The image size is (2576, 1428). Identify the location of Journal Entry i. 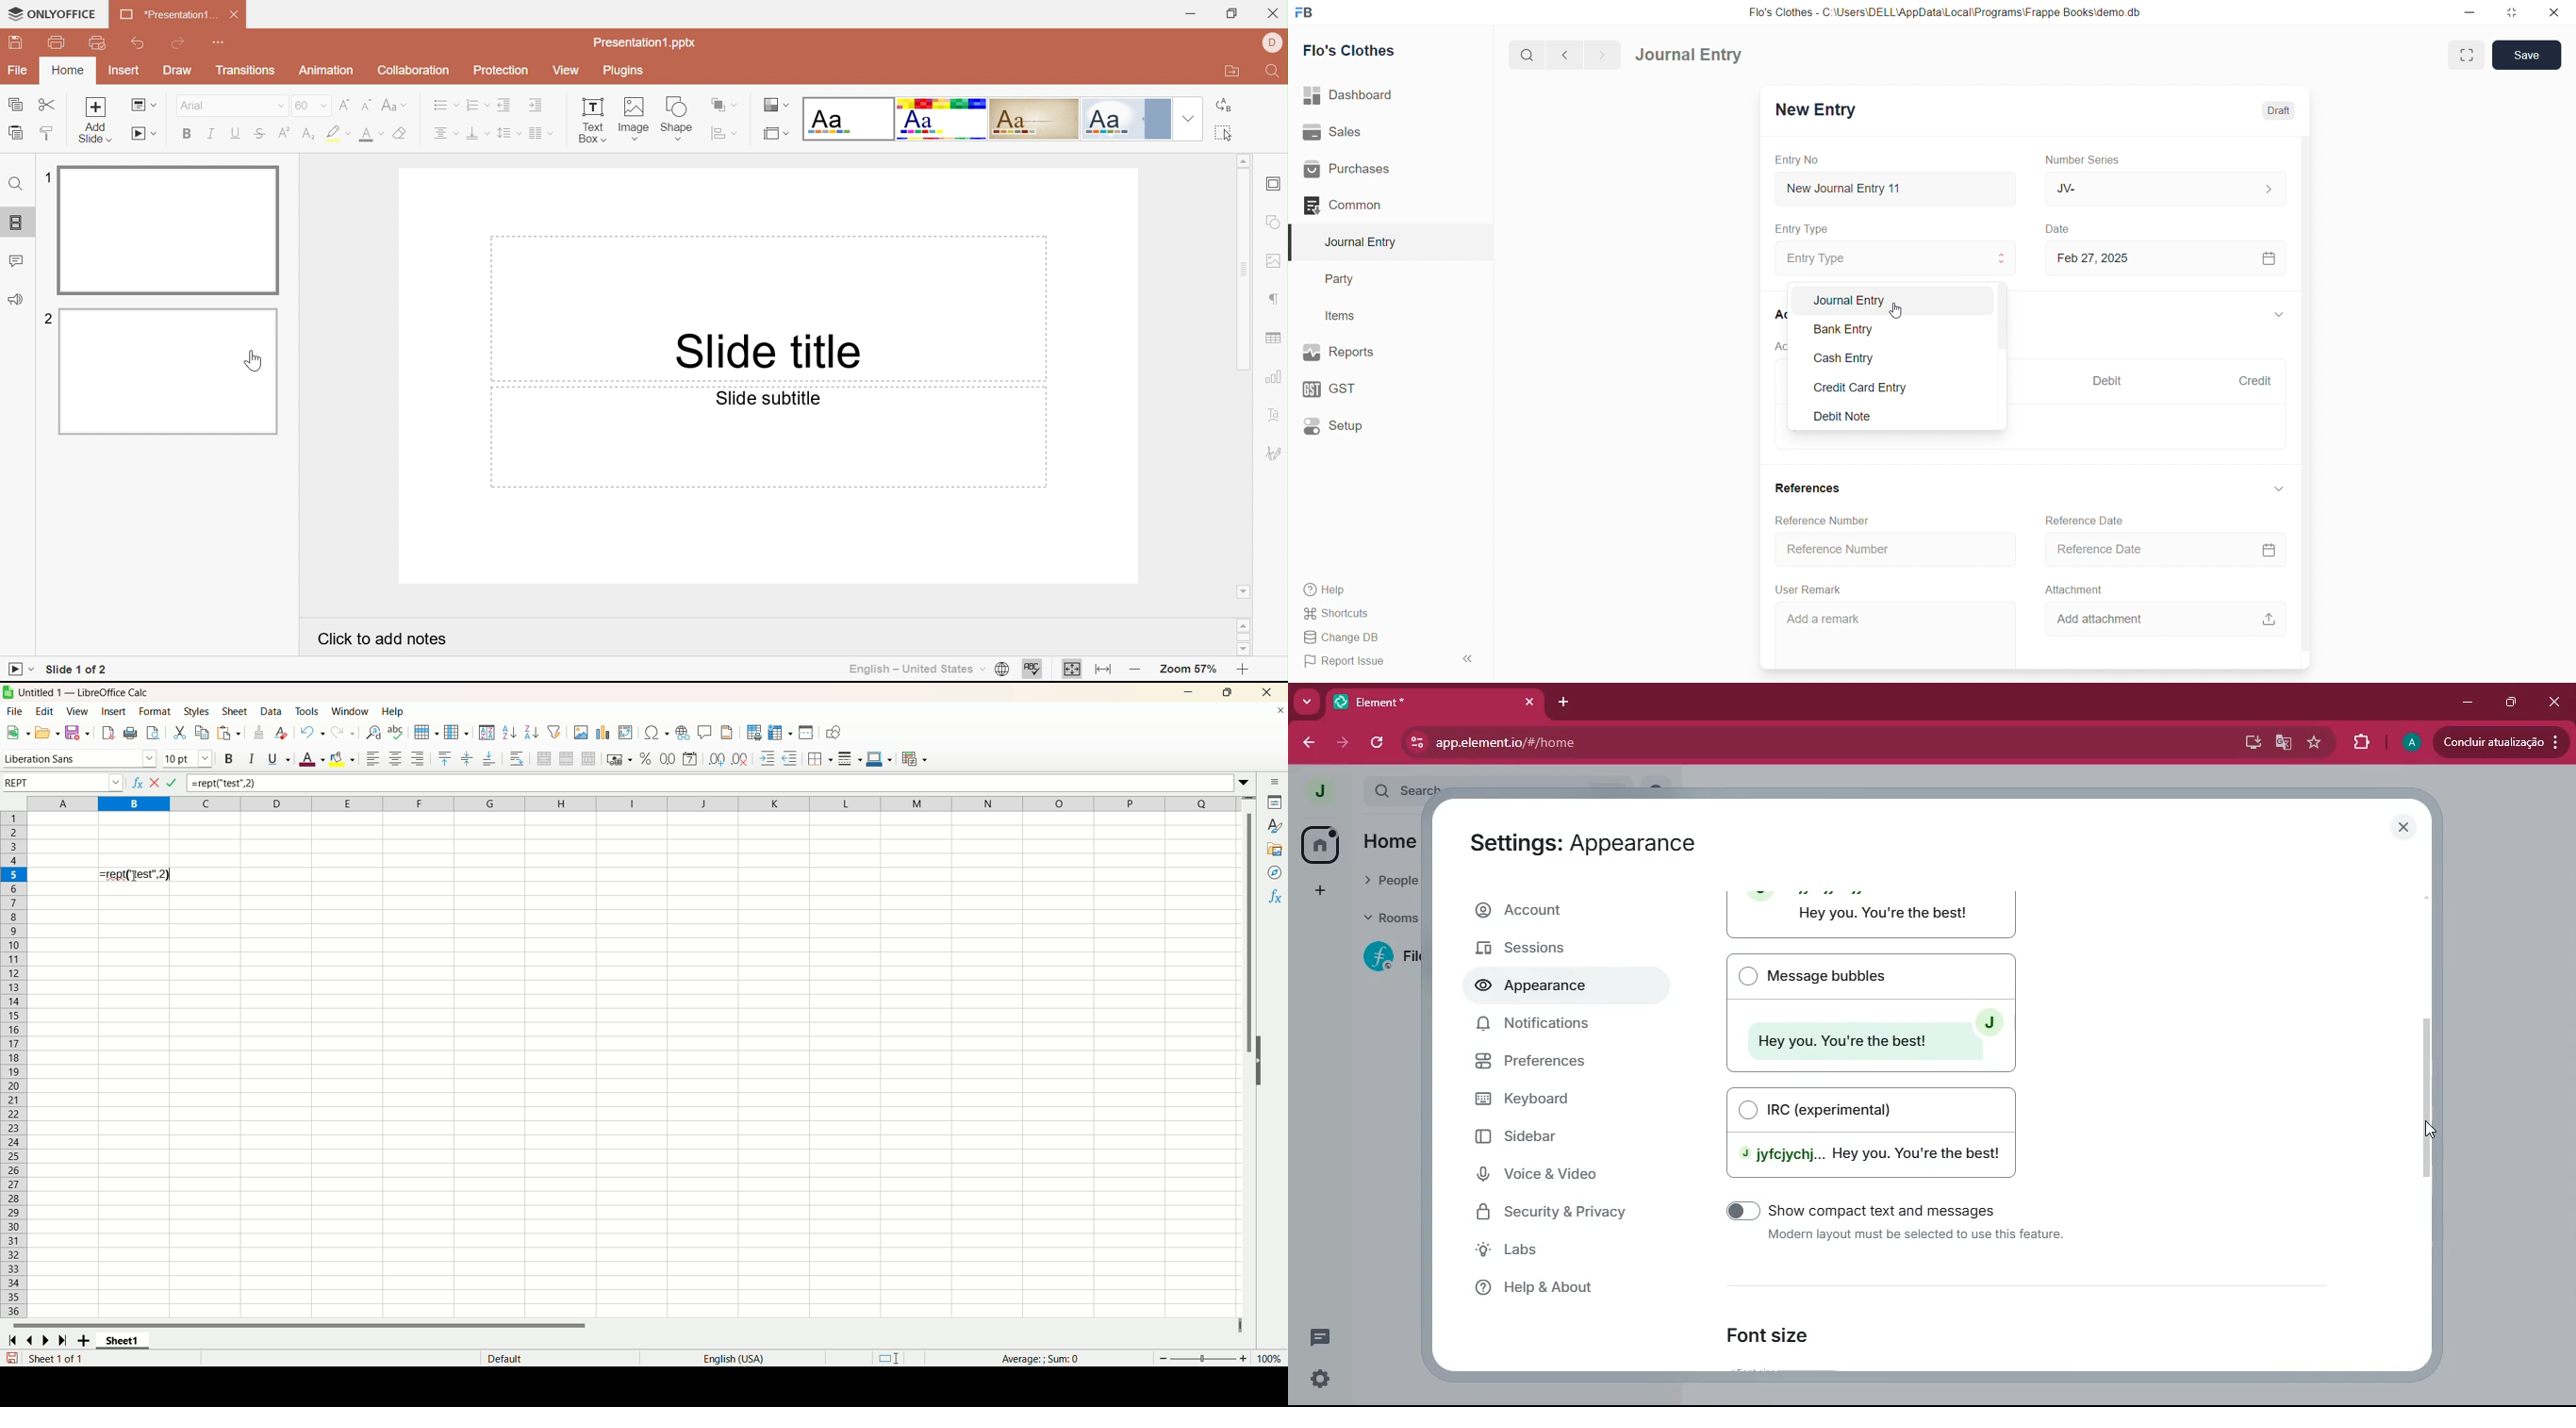
(1887, 301).